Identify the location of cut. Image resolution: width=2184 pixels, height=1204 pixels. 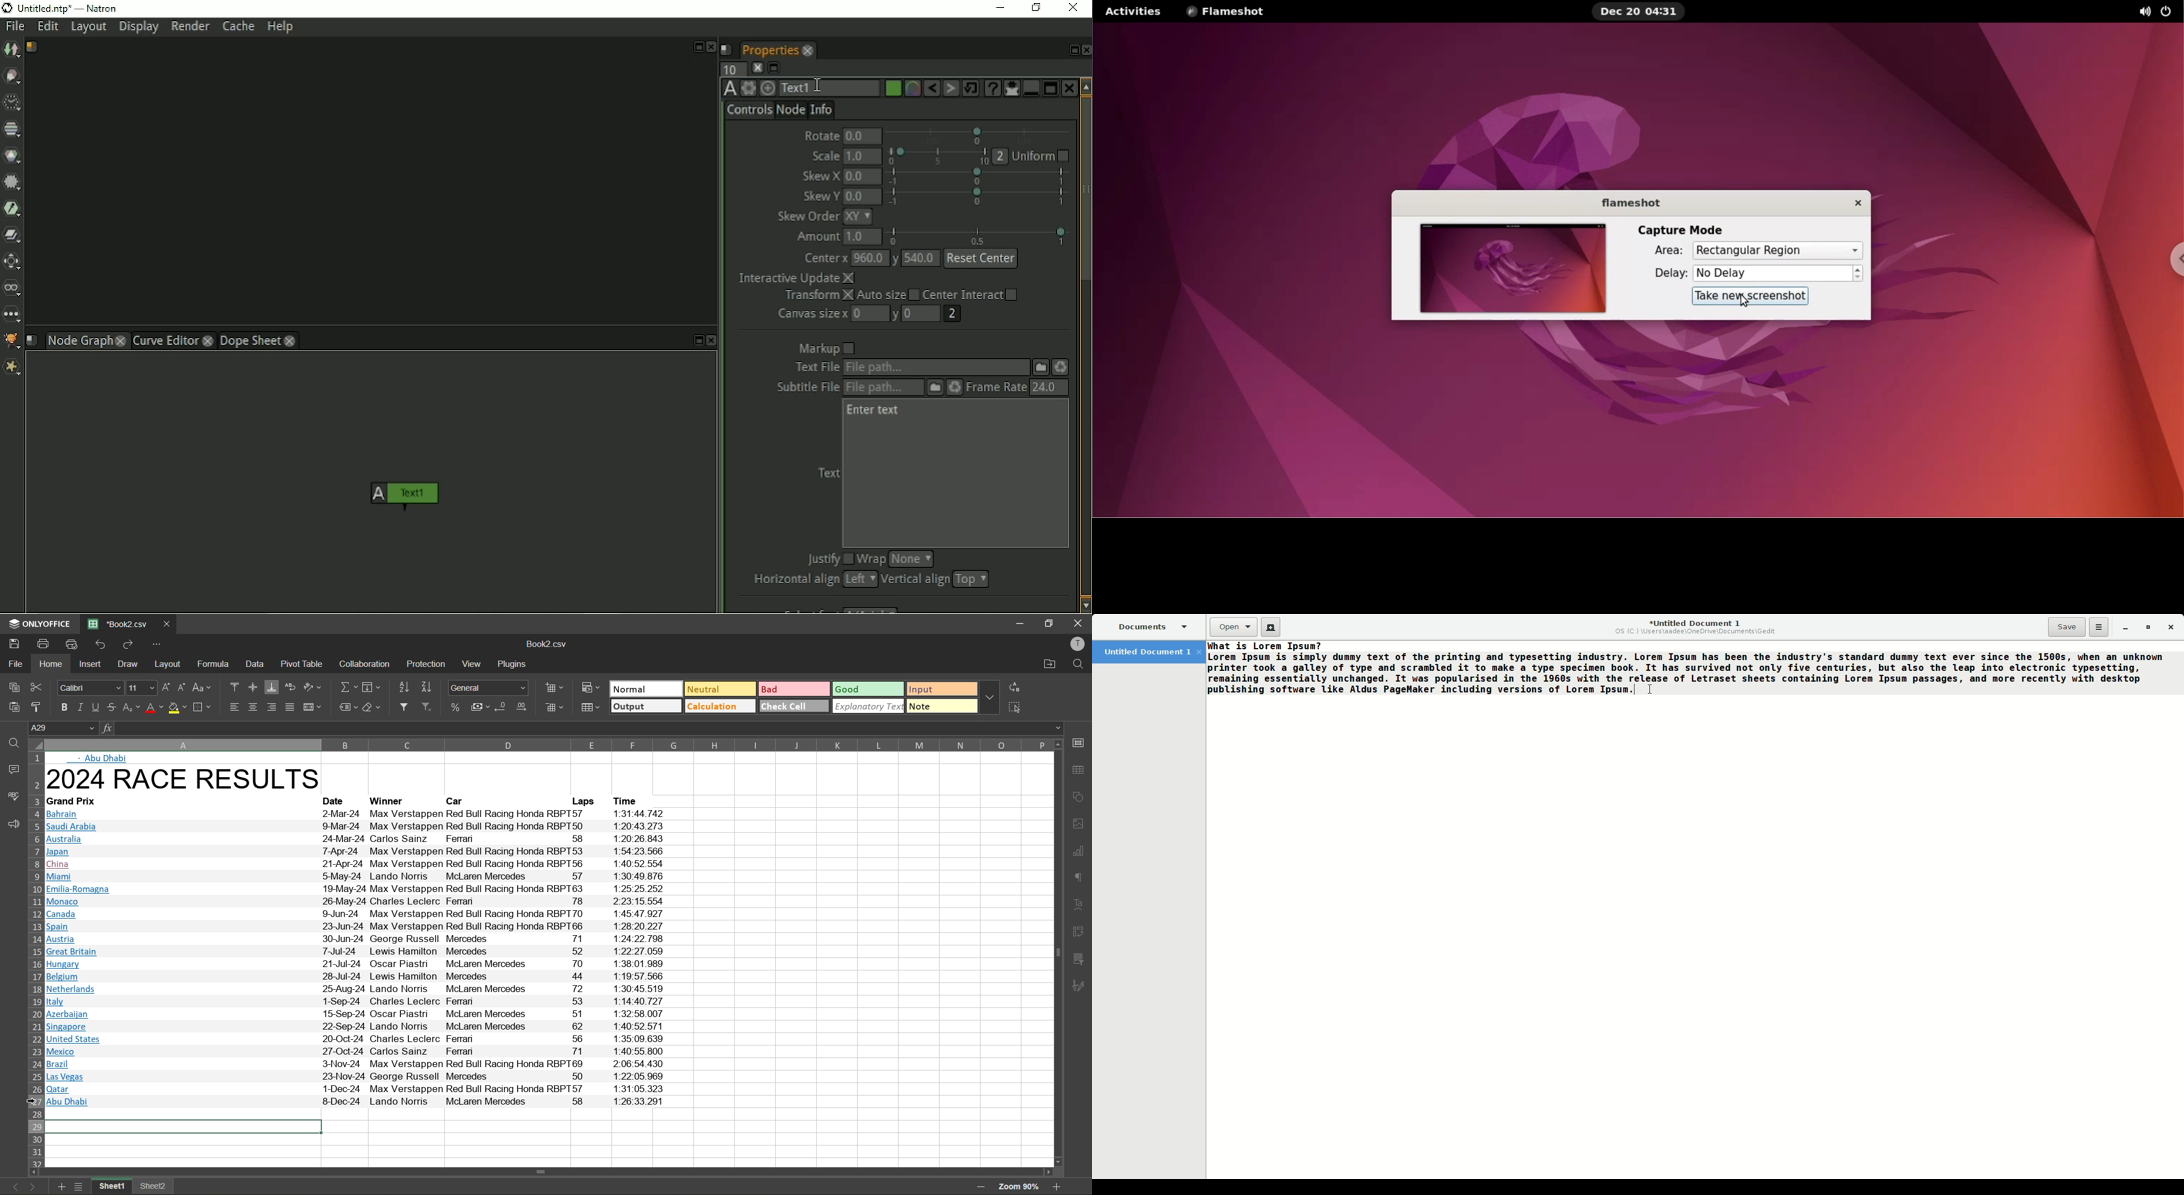
(41, 687).